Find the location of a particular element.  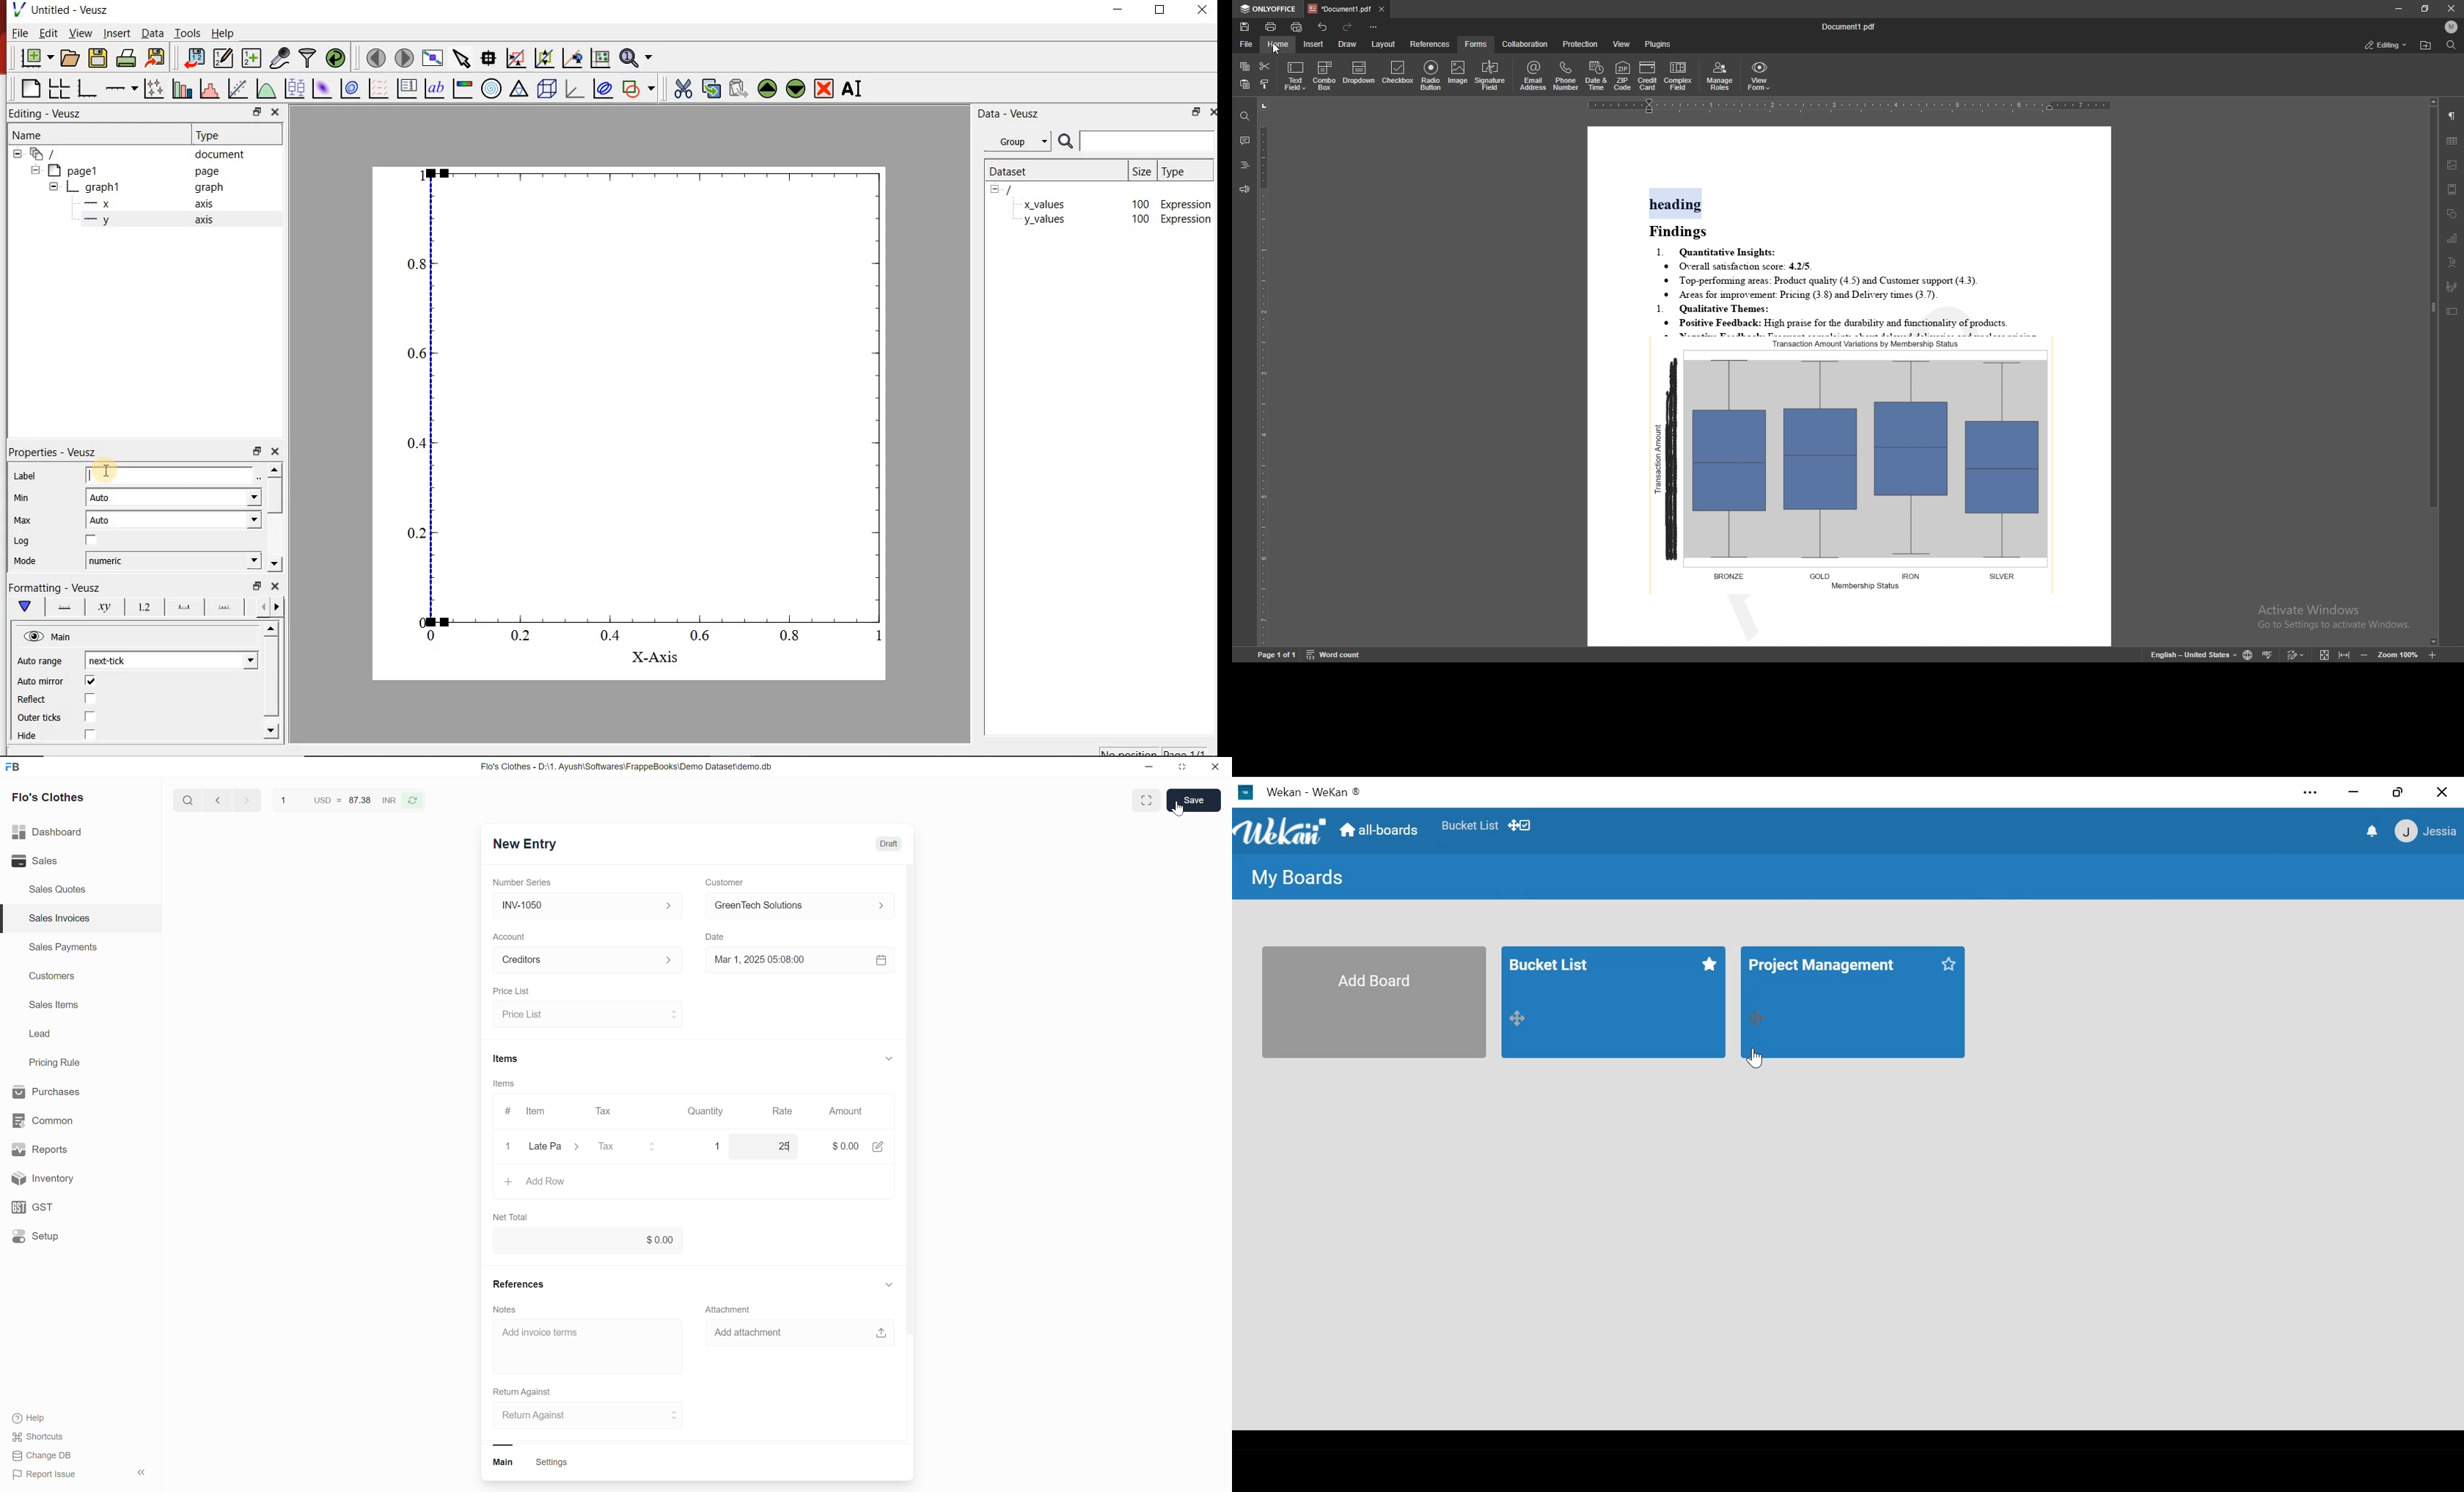

Rate is located at coordinates (783, 1112).